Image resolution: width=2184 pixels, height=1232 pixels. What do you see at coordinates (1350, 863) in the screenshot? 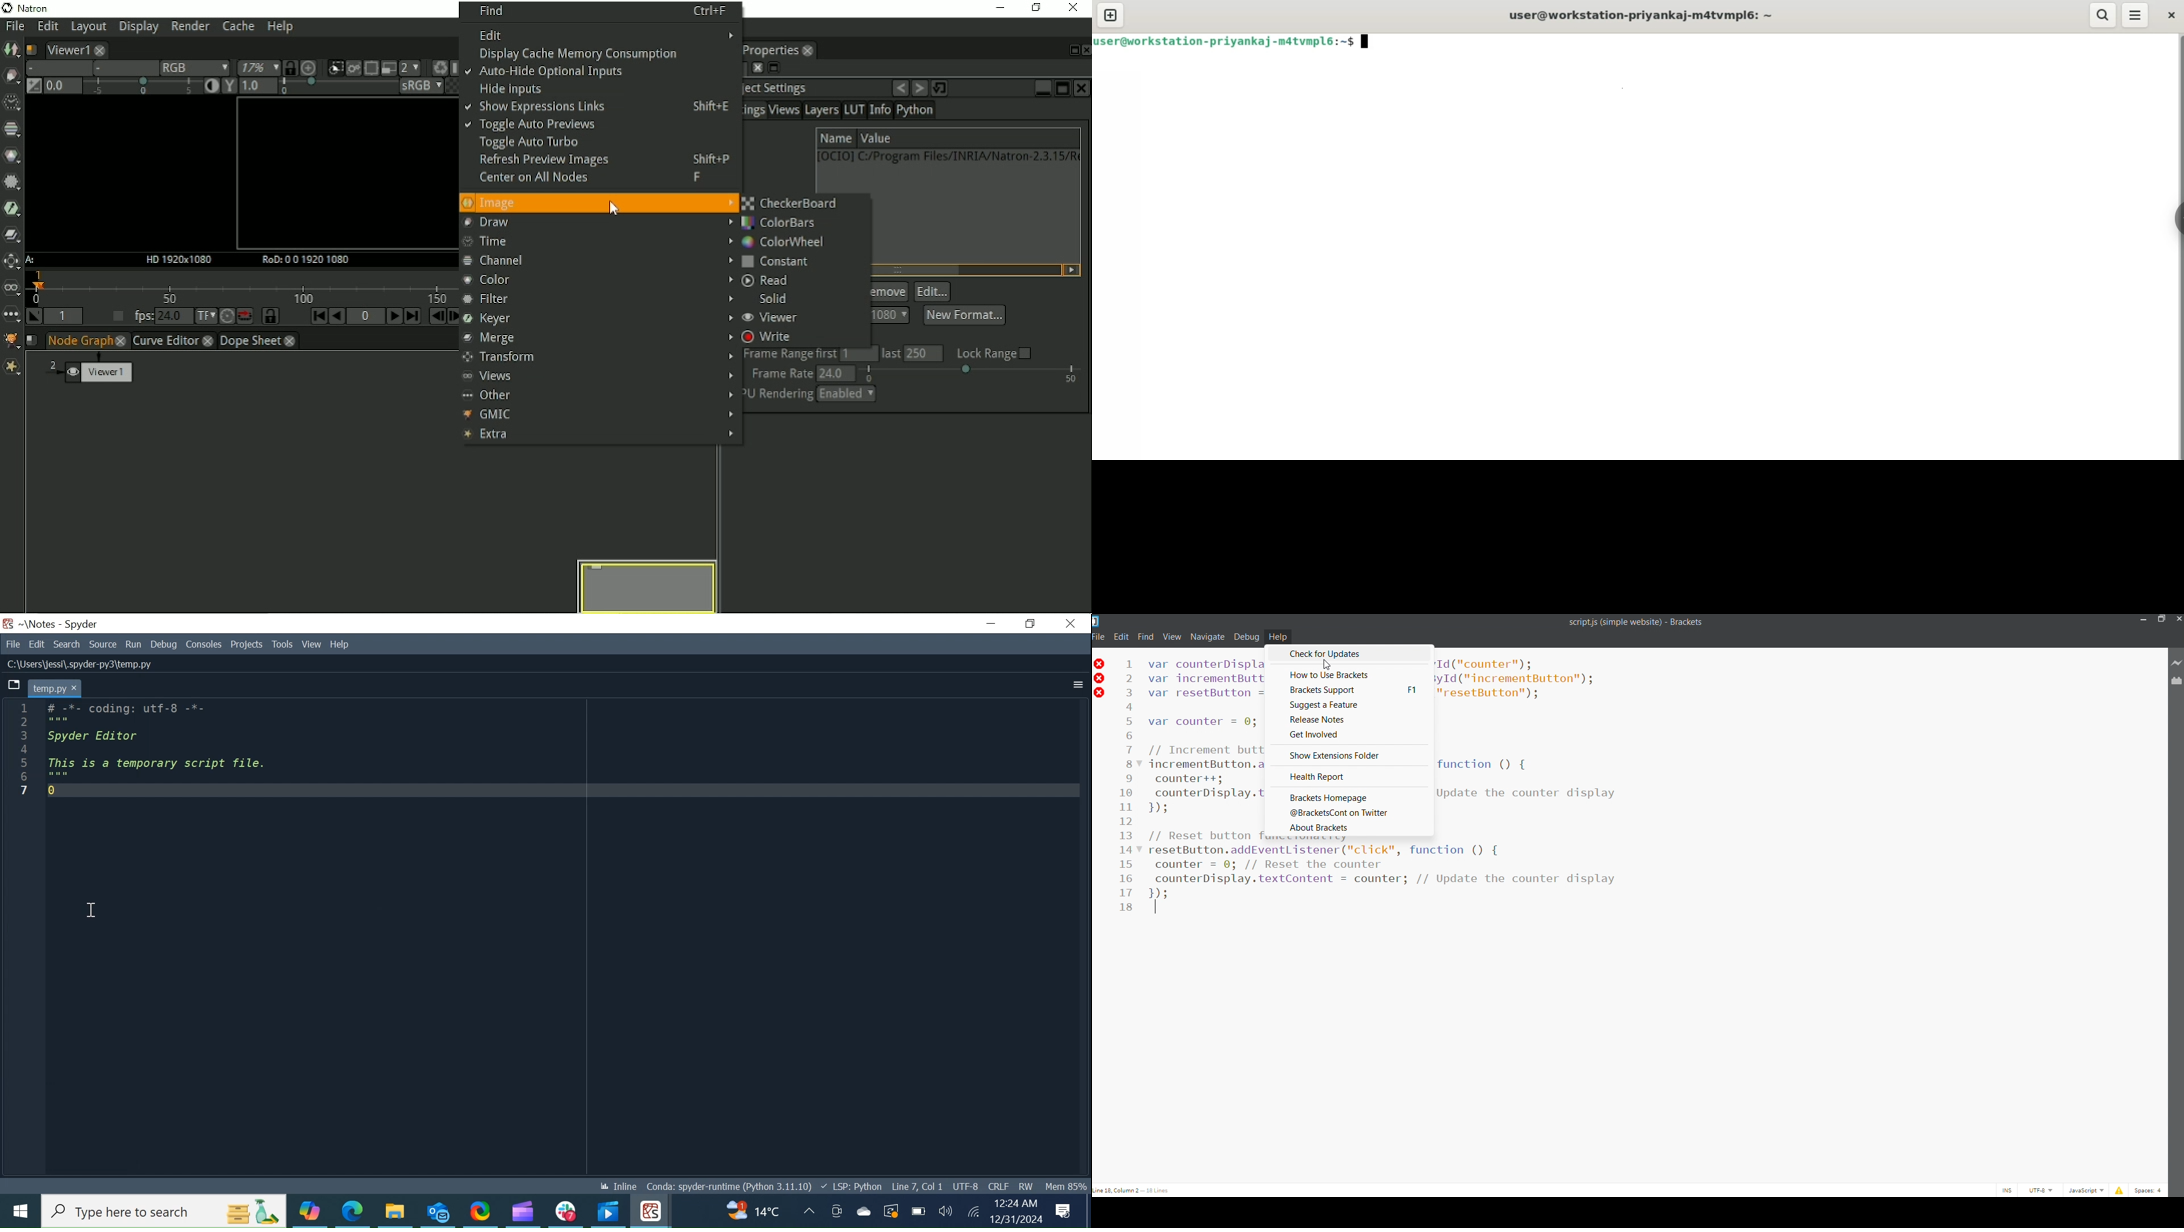
I see `code reset the counter text content = counter;` at bounding box center [1350, 863].